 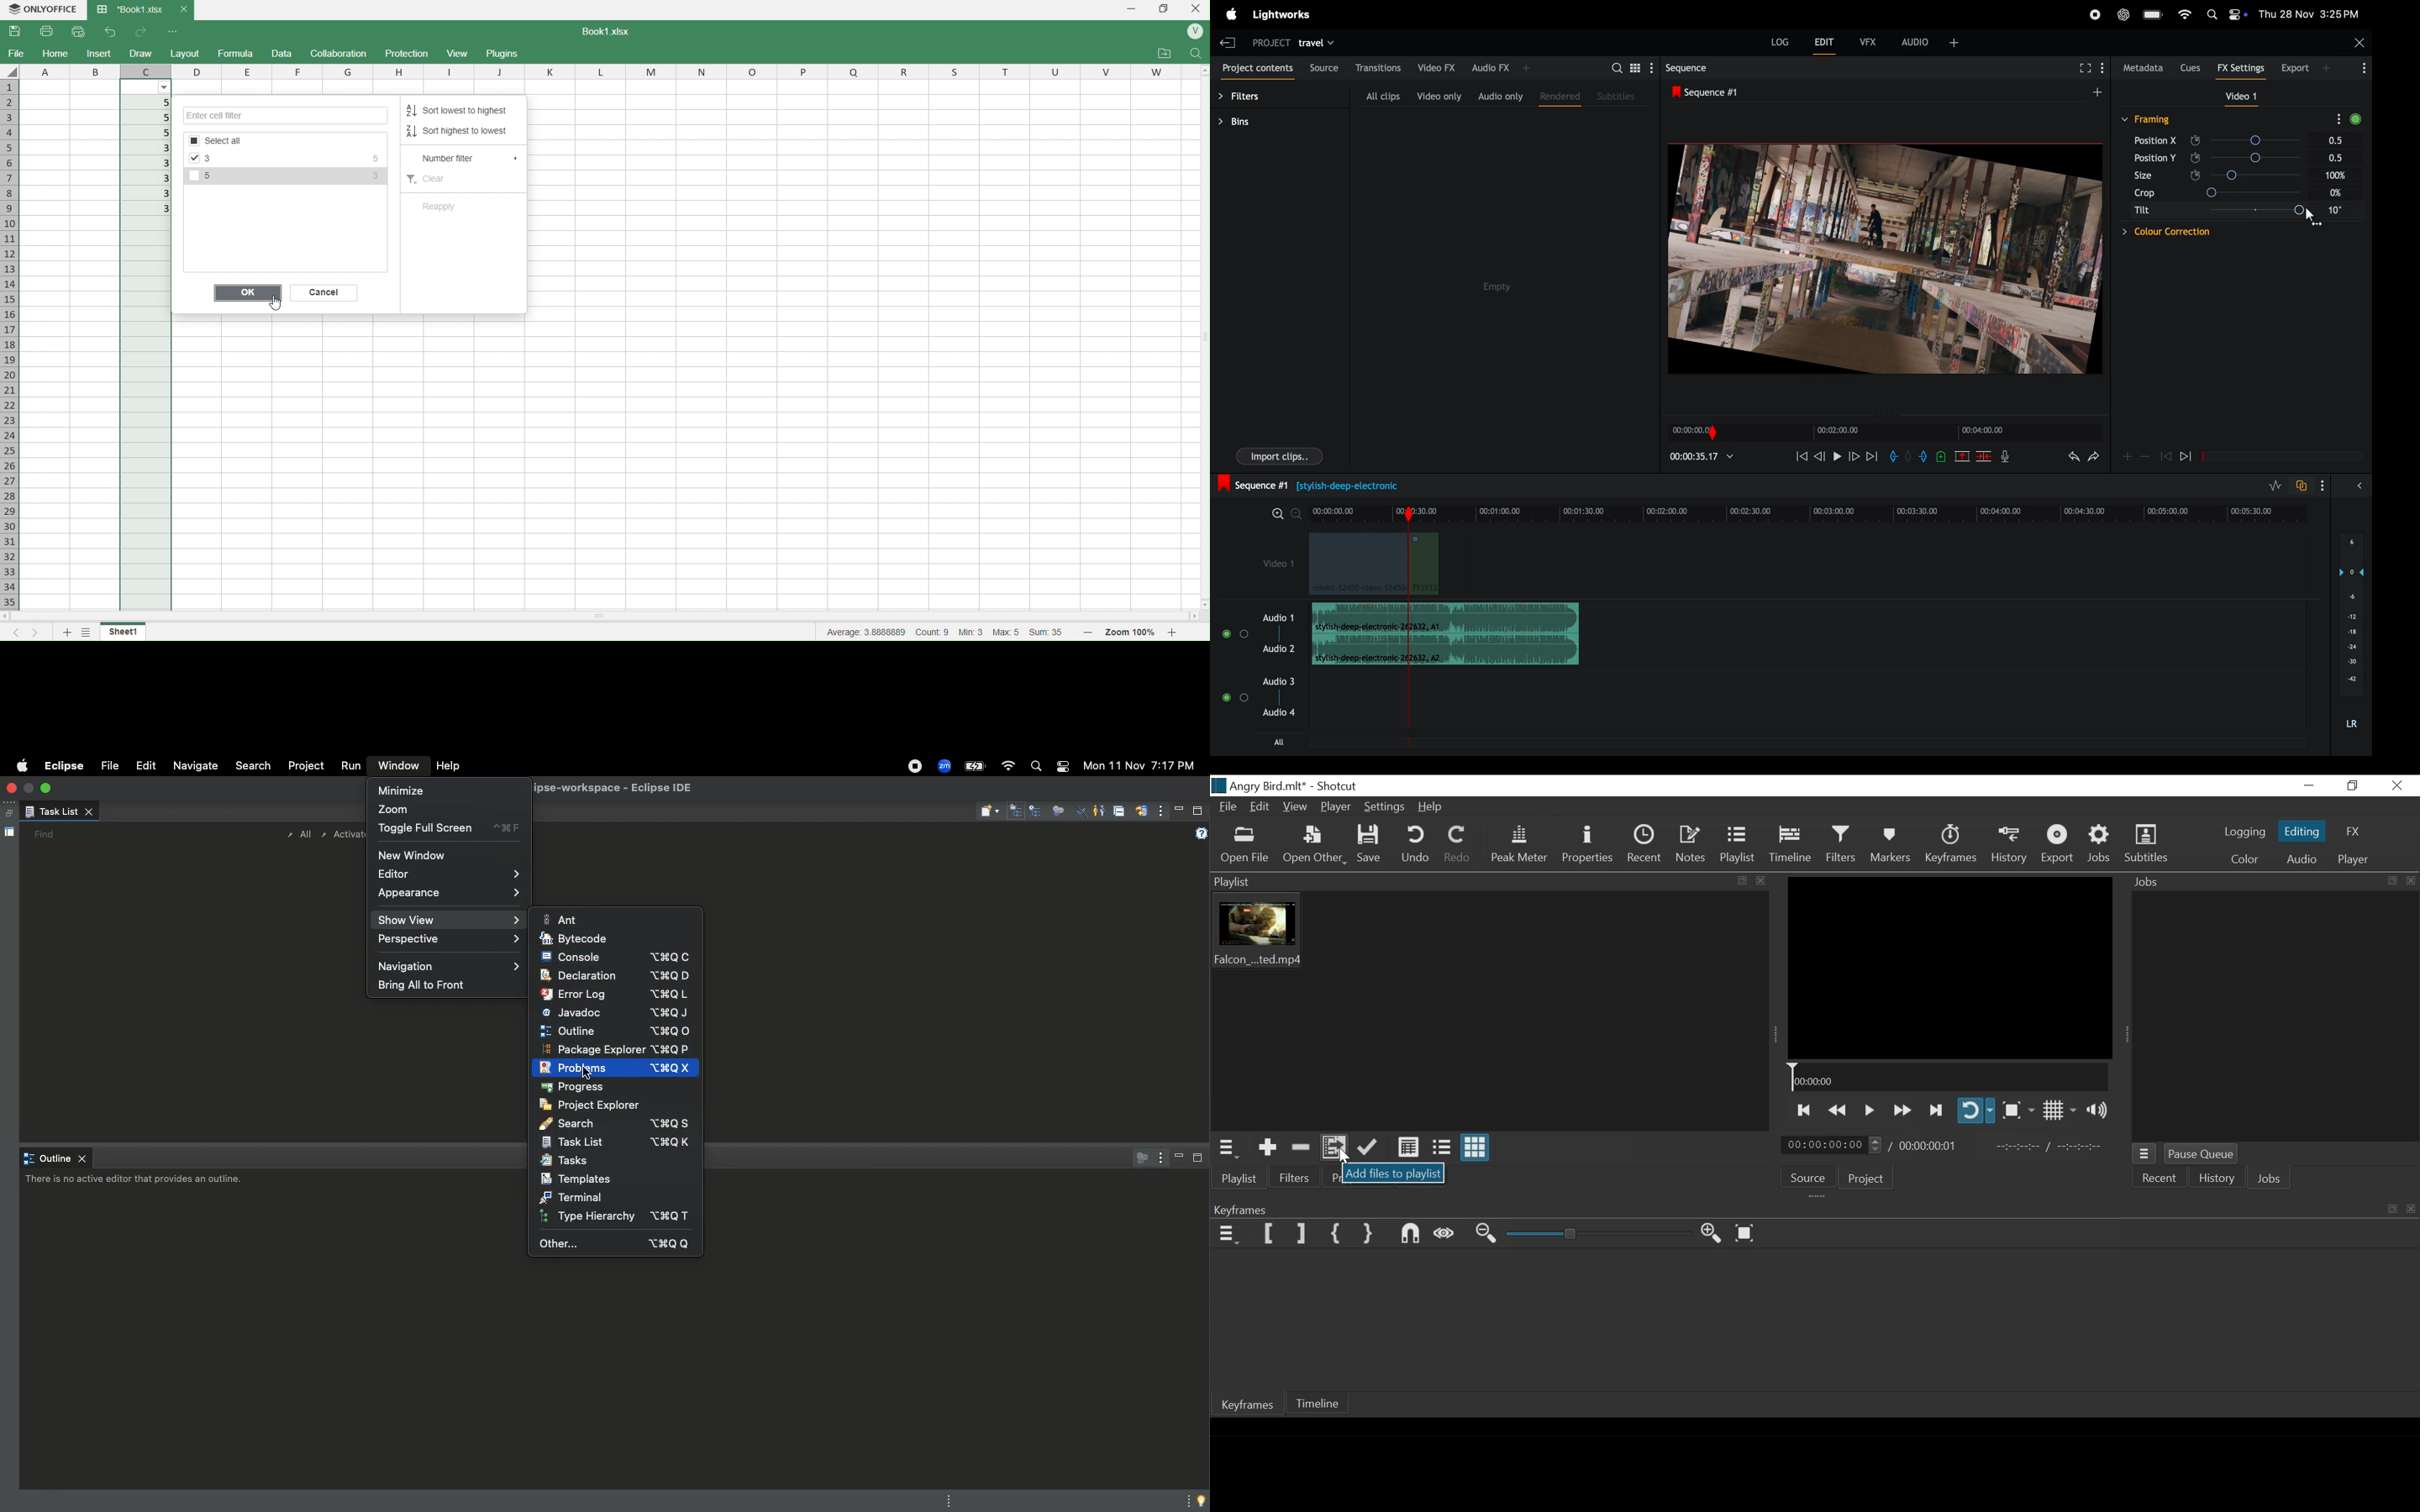 I want to click on Synchronized change, so click(x=1141, y=816).